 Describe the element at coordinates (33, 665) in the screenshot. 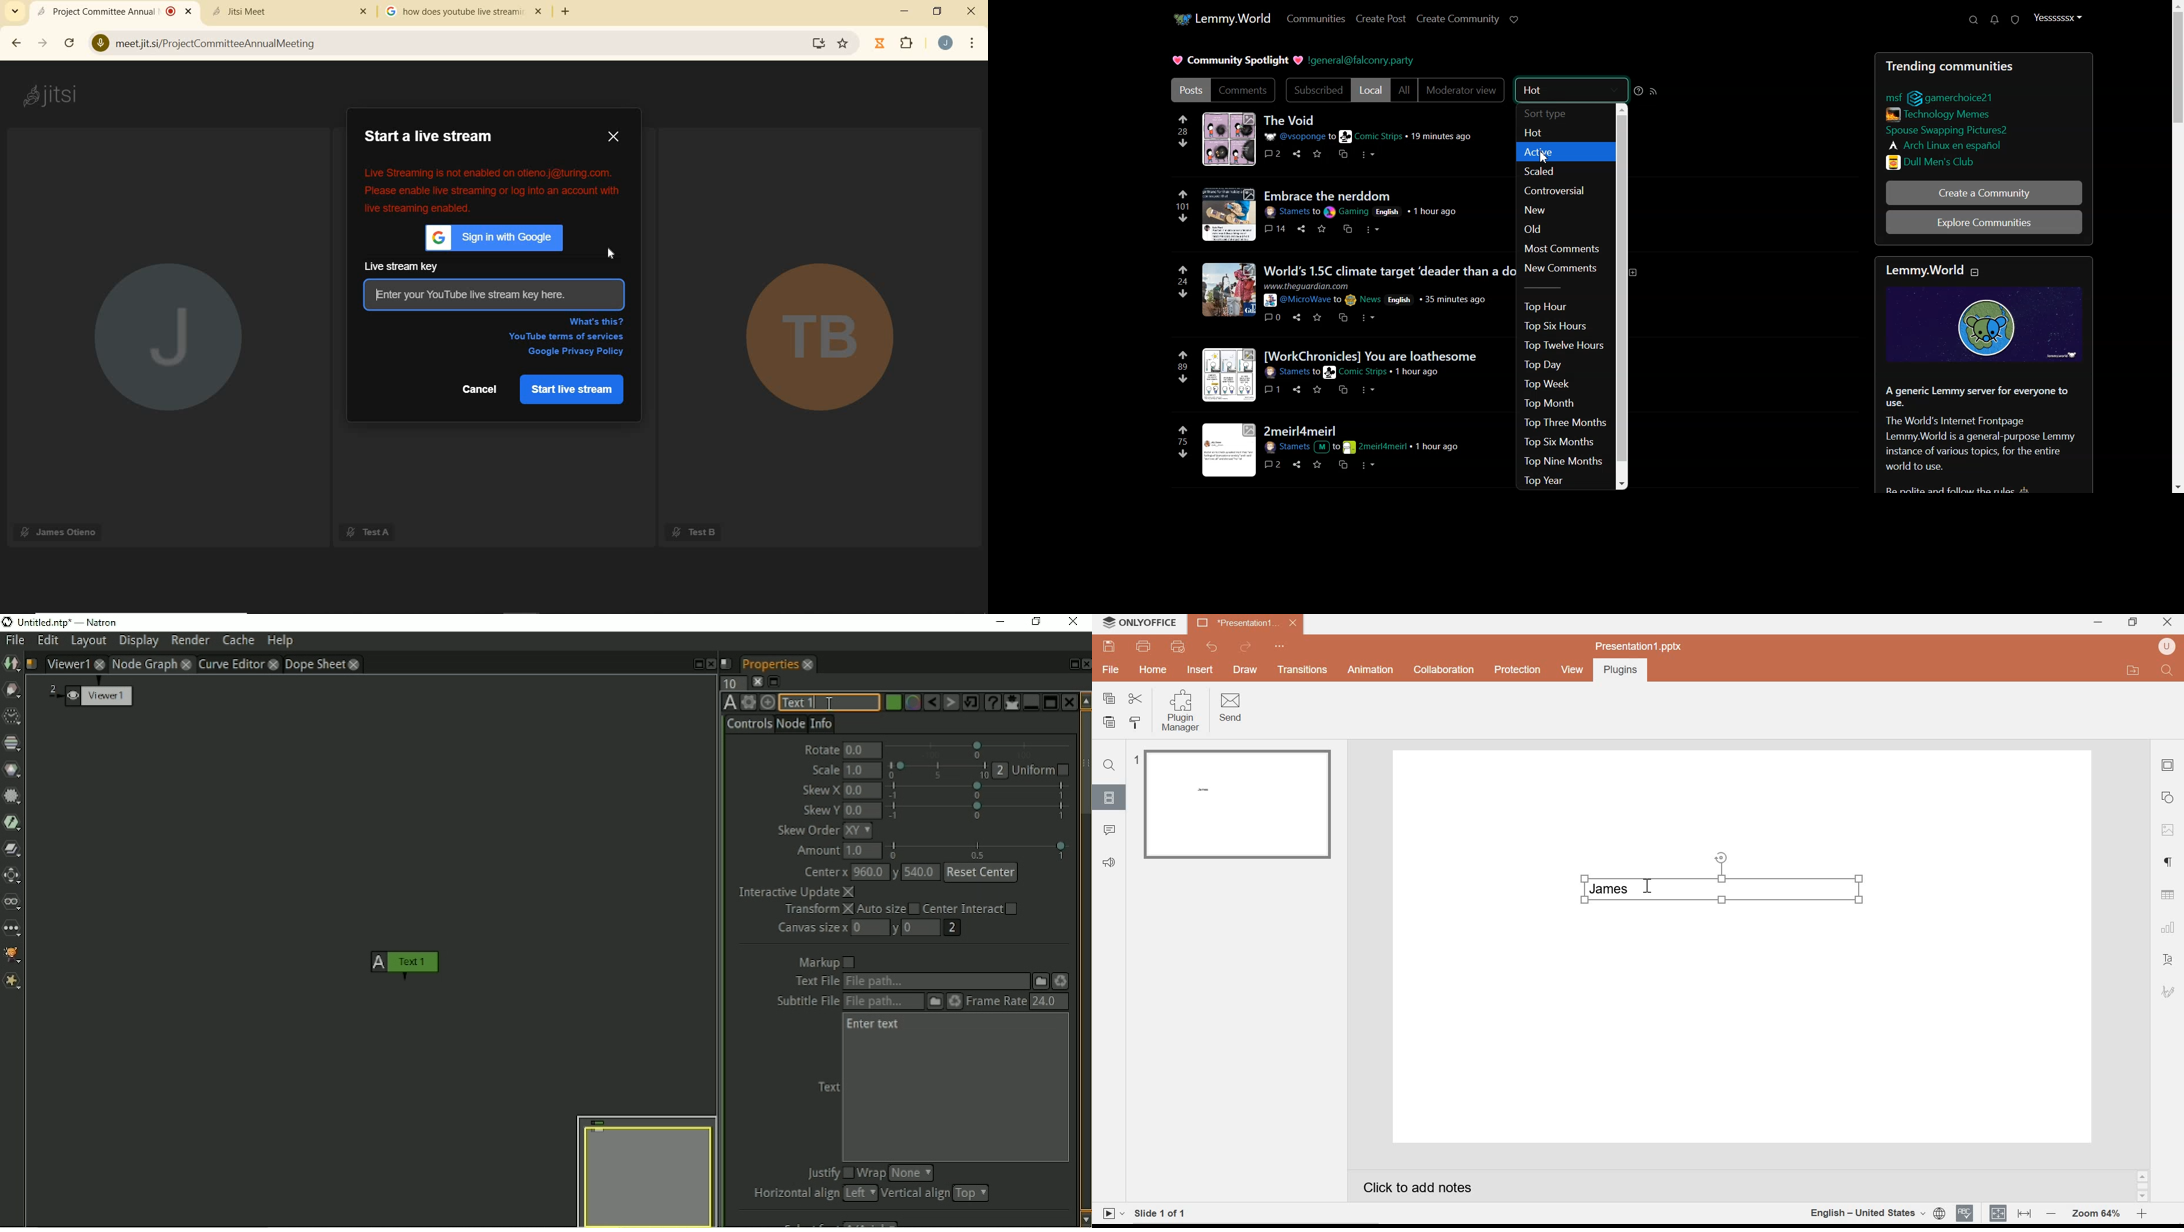

I see `Script name` at that location.